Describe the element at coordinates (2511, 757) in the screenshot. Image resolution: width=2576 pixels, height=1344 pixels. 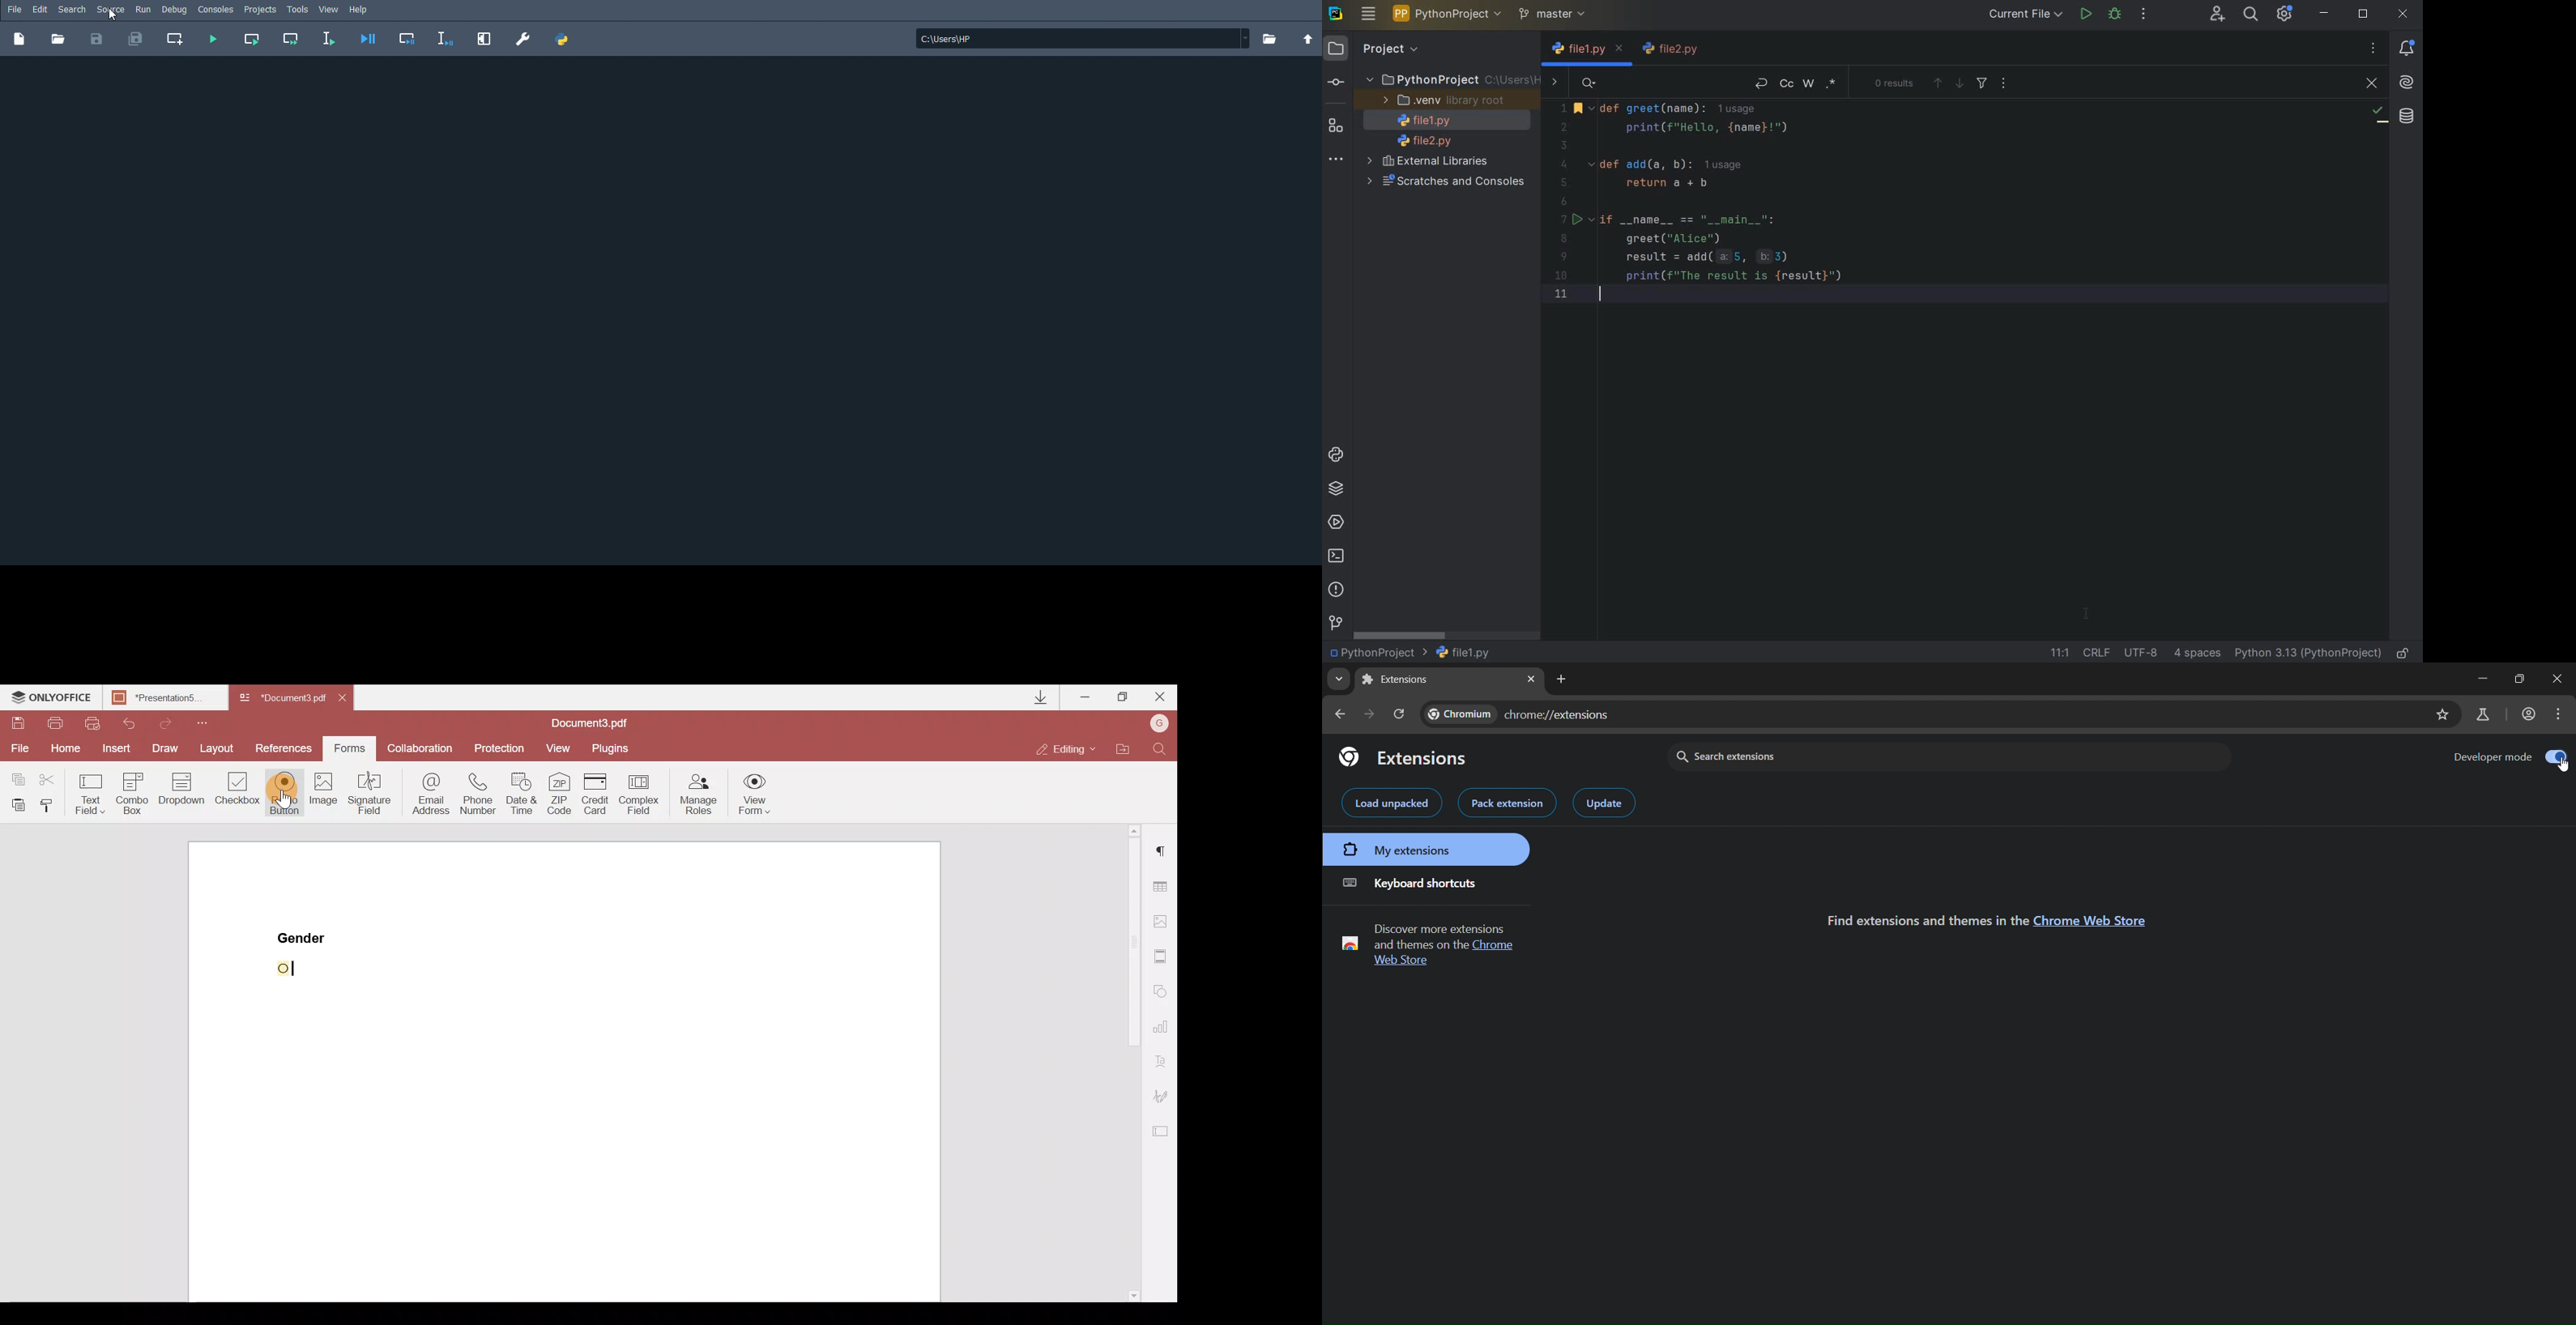
I see `developer mode` at that location.